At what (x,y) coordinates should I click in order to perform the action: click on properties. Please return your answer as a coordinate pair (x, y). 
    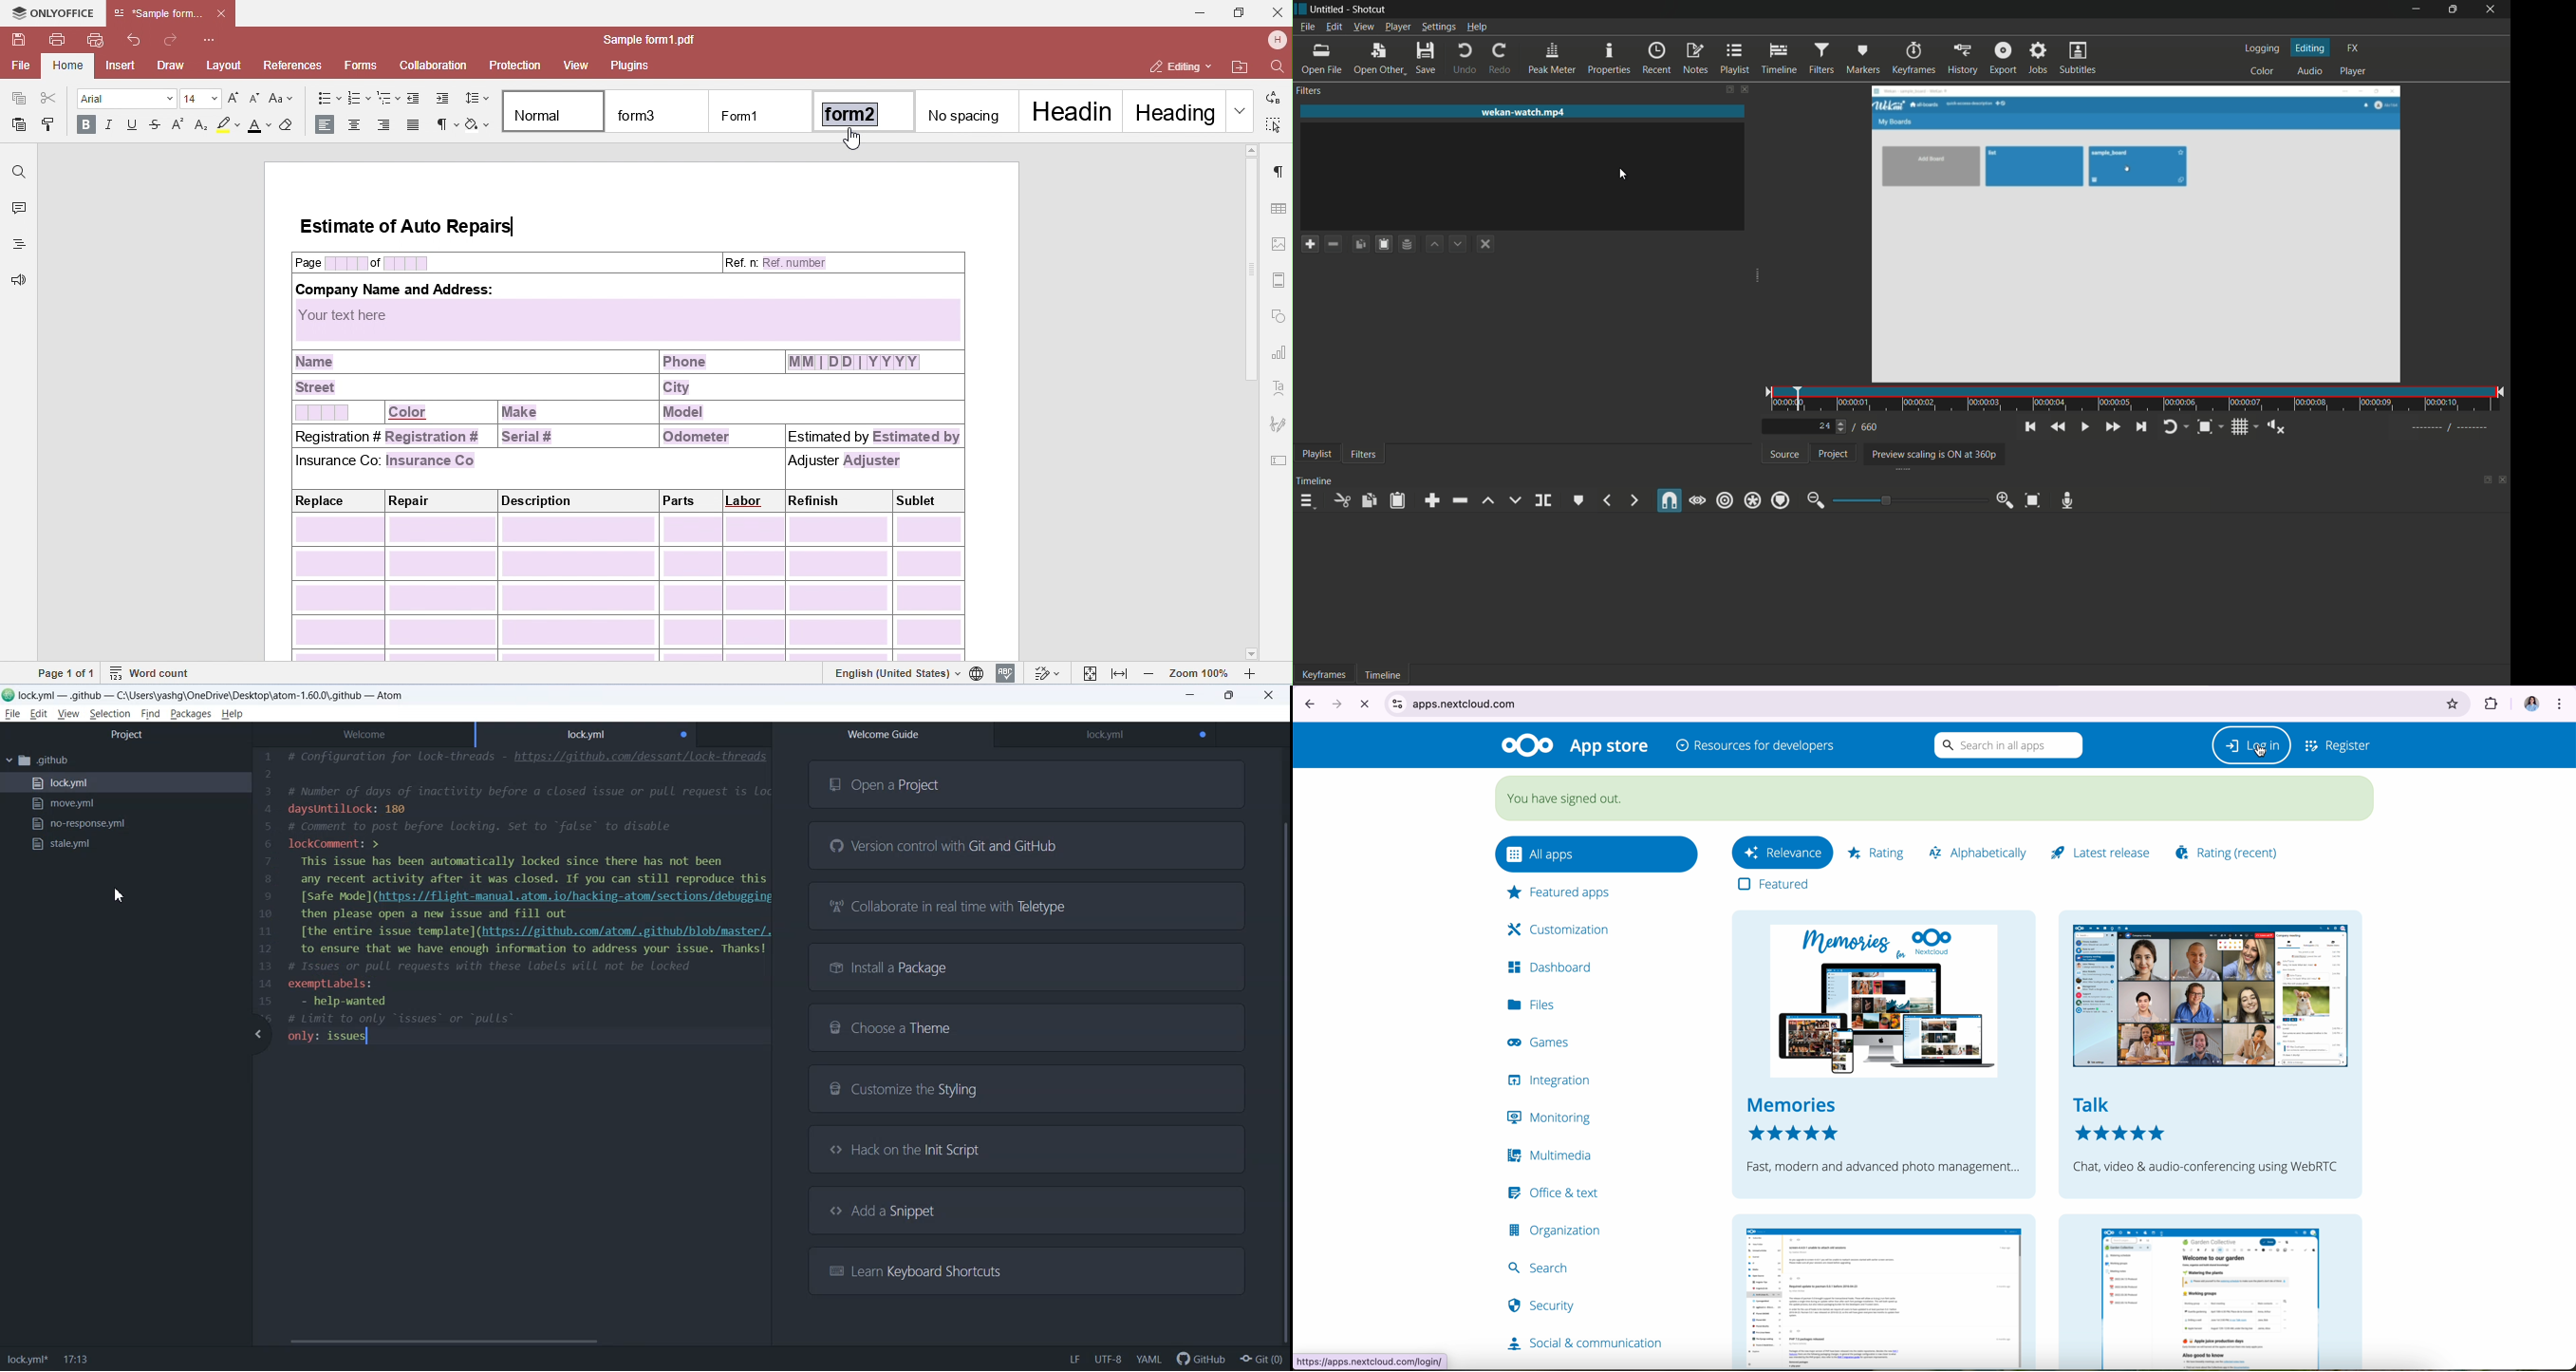
    Looking at the image, I should click on (1610, 58).